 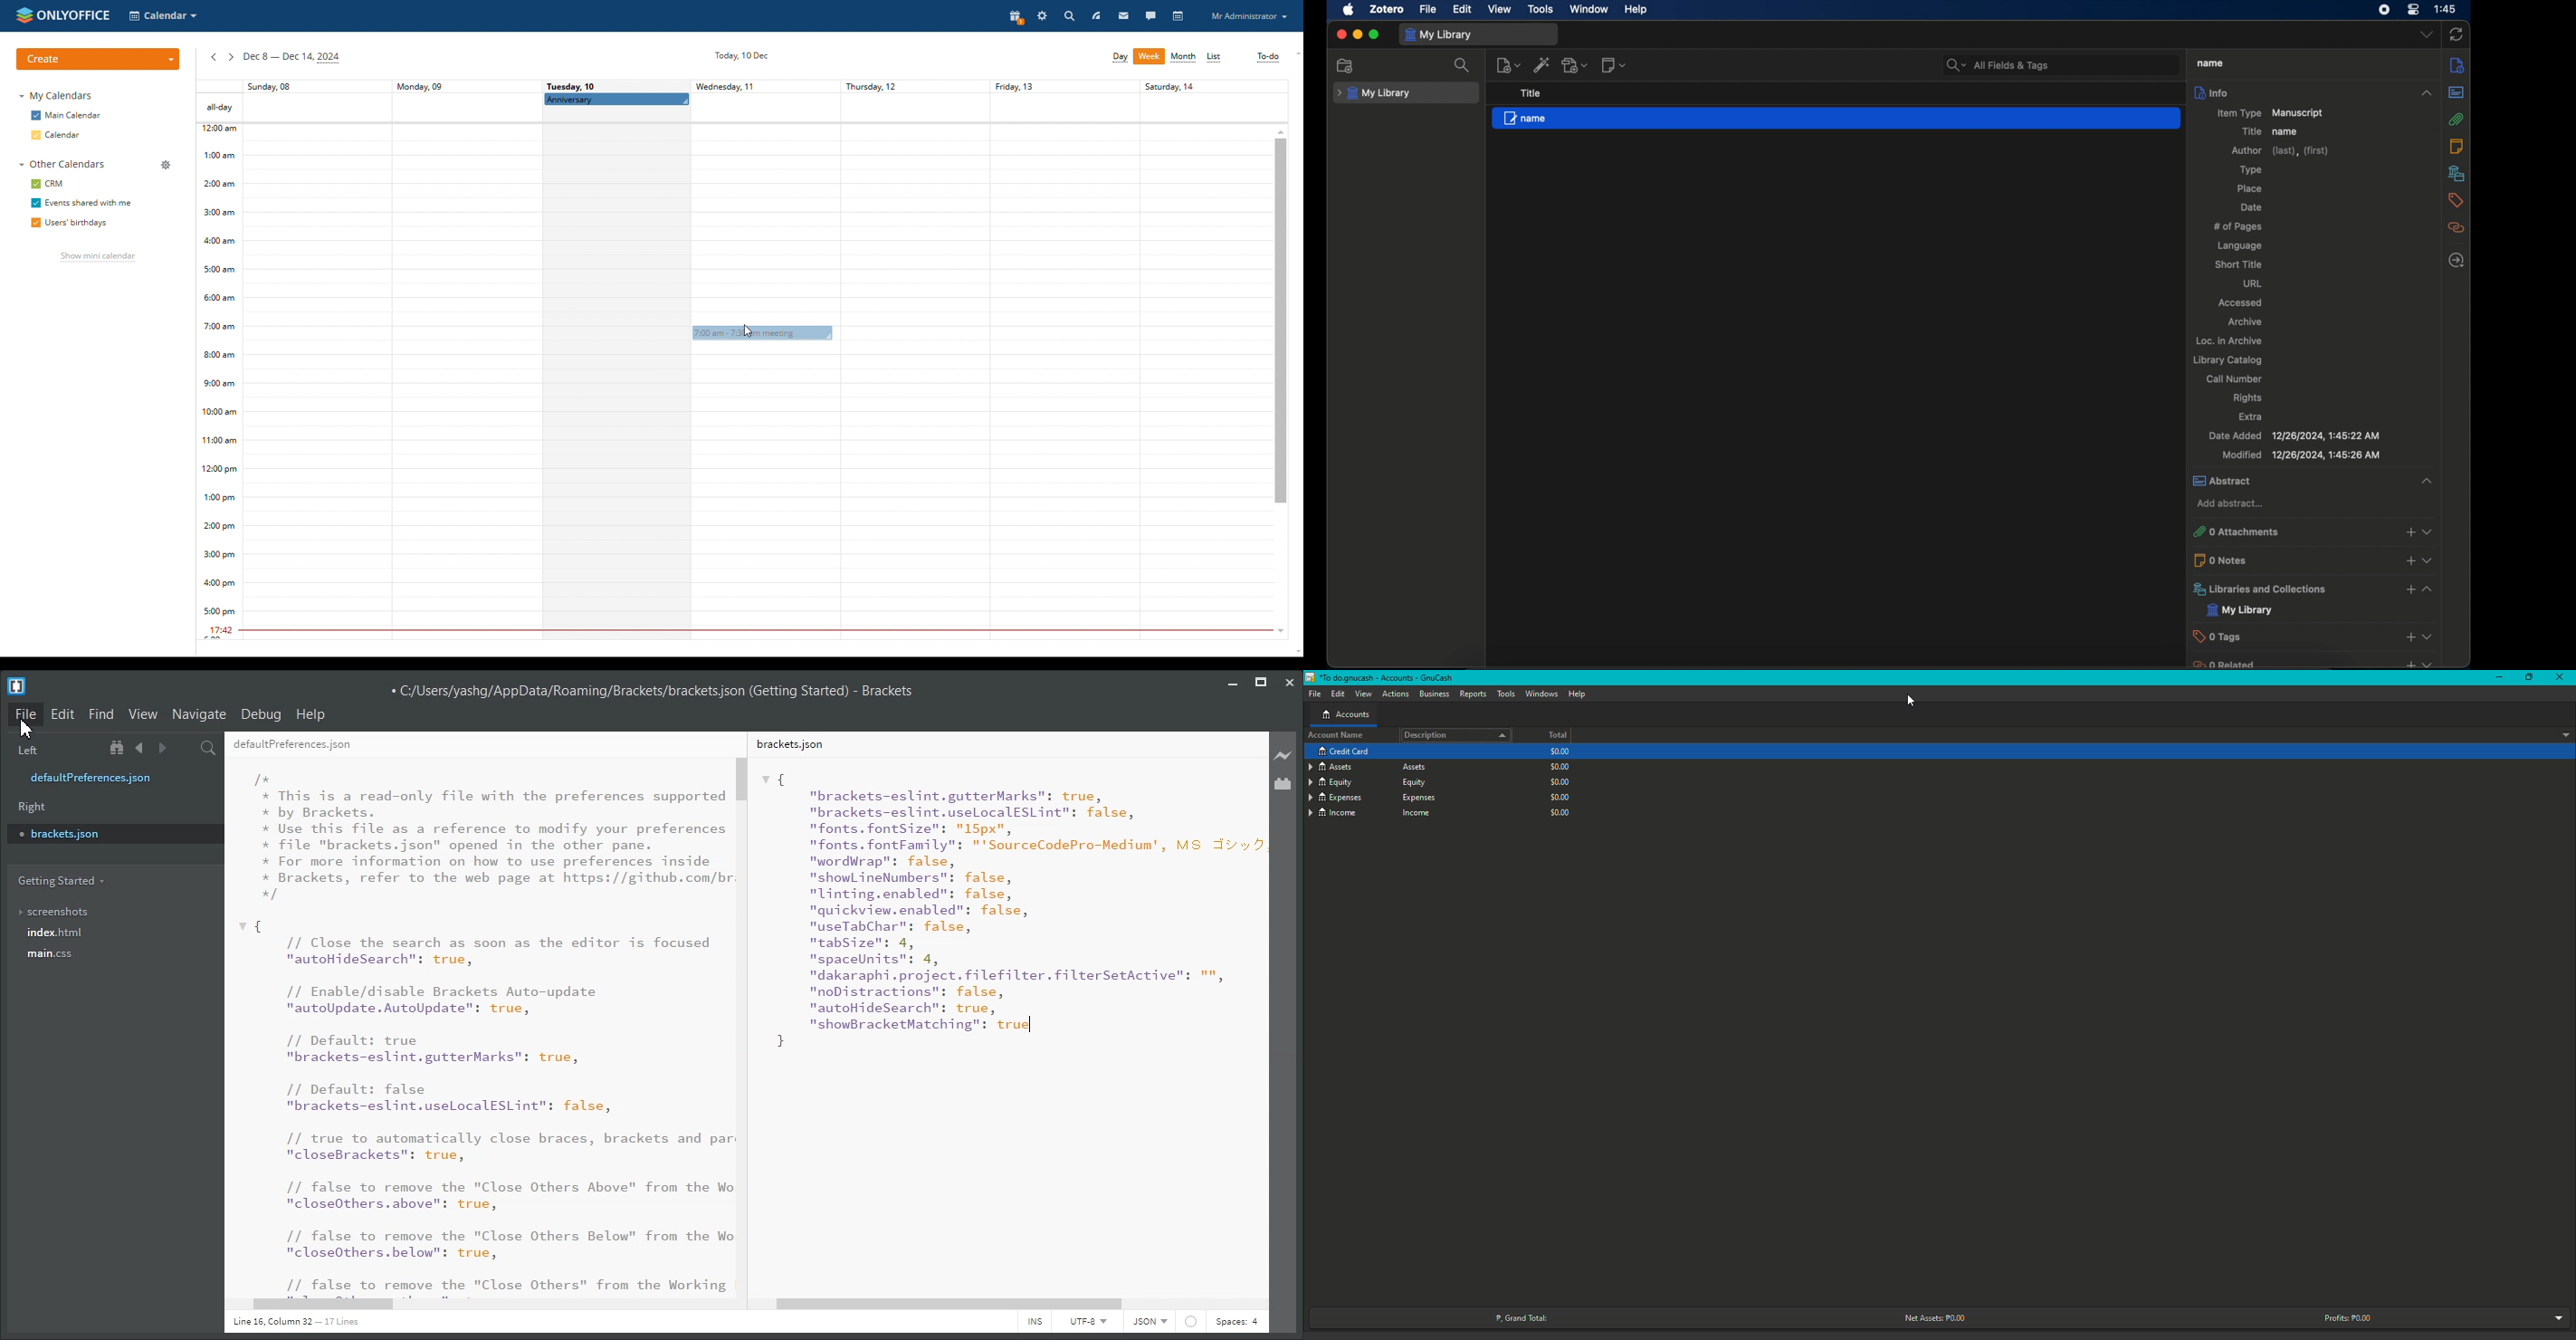 What do you see at coordinates (1280, 130) in the screenshot?
I see `scroll up` at bounding box center [1280, 130].